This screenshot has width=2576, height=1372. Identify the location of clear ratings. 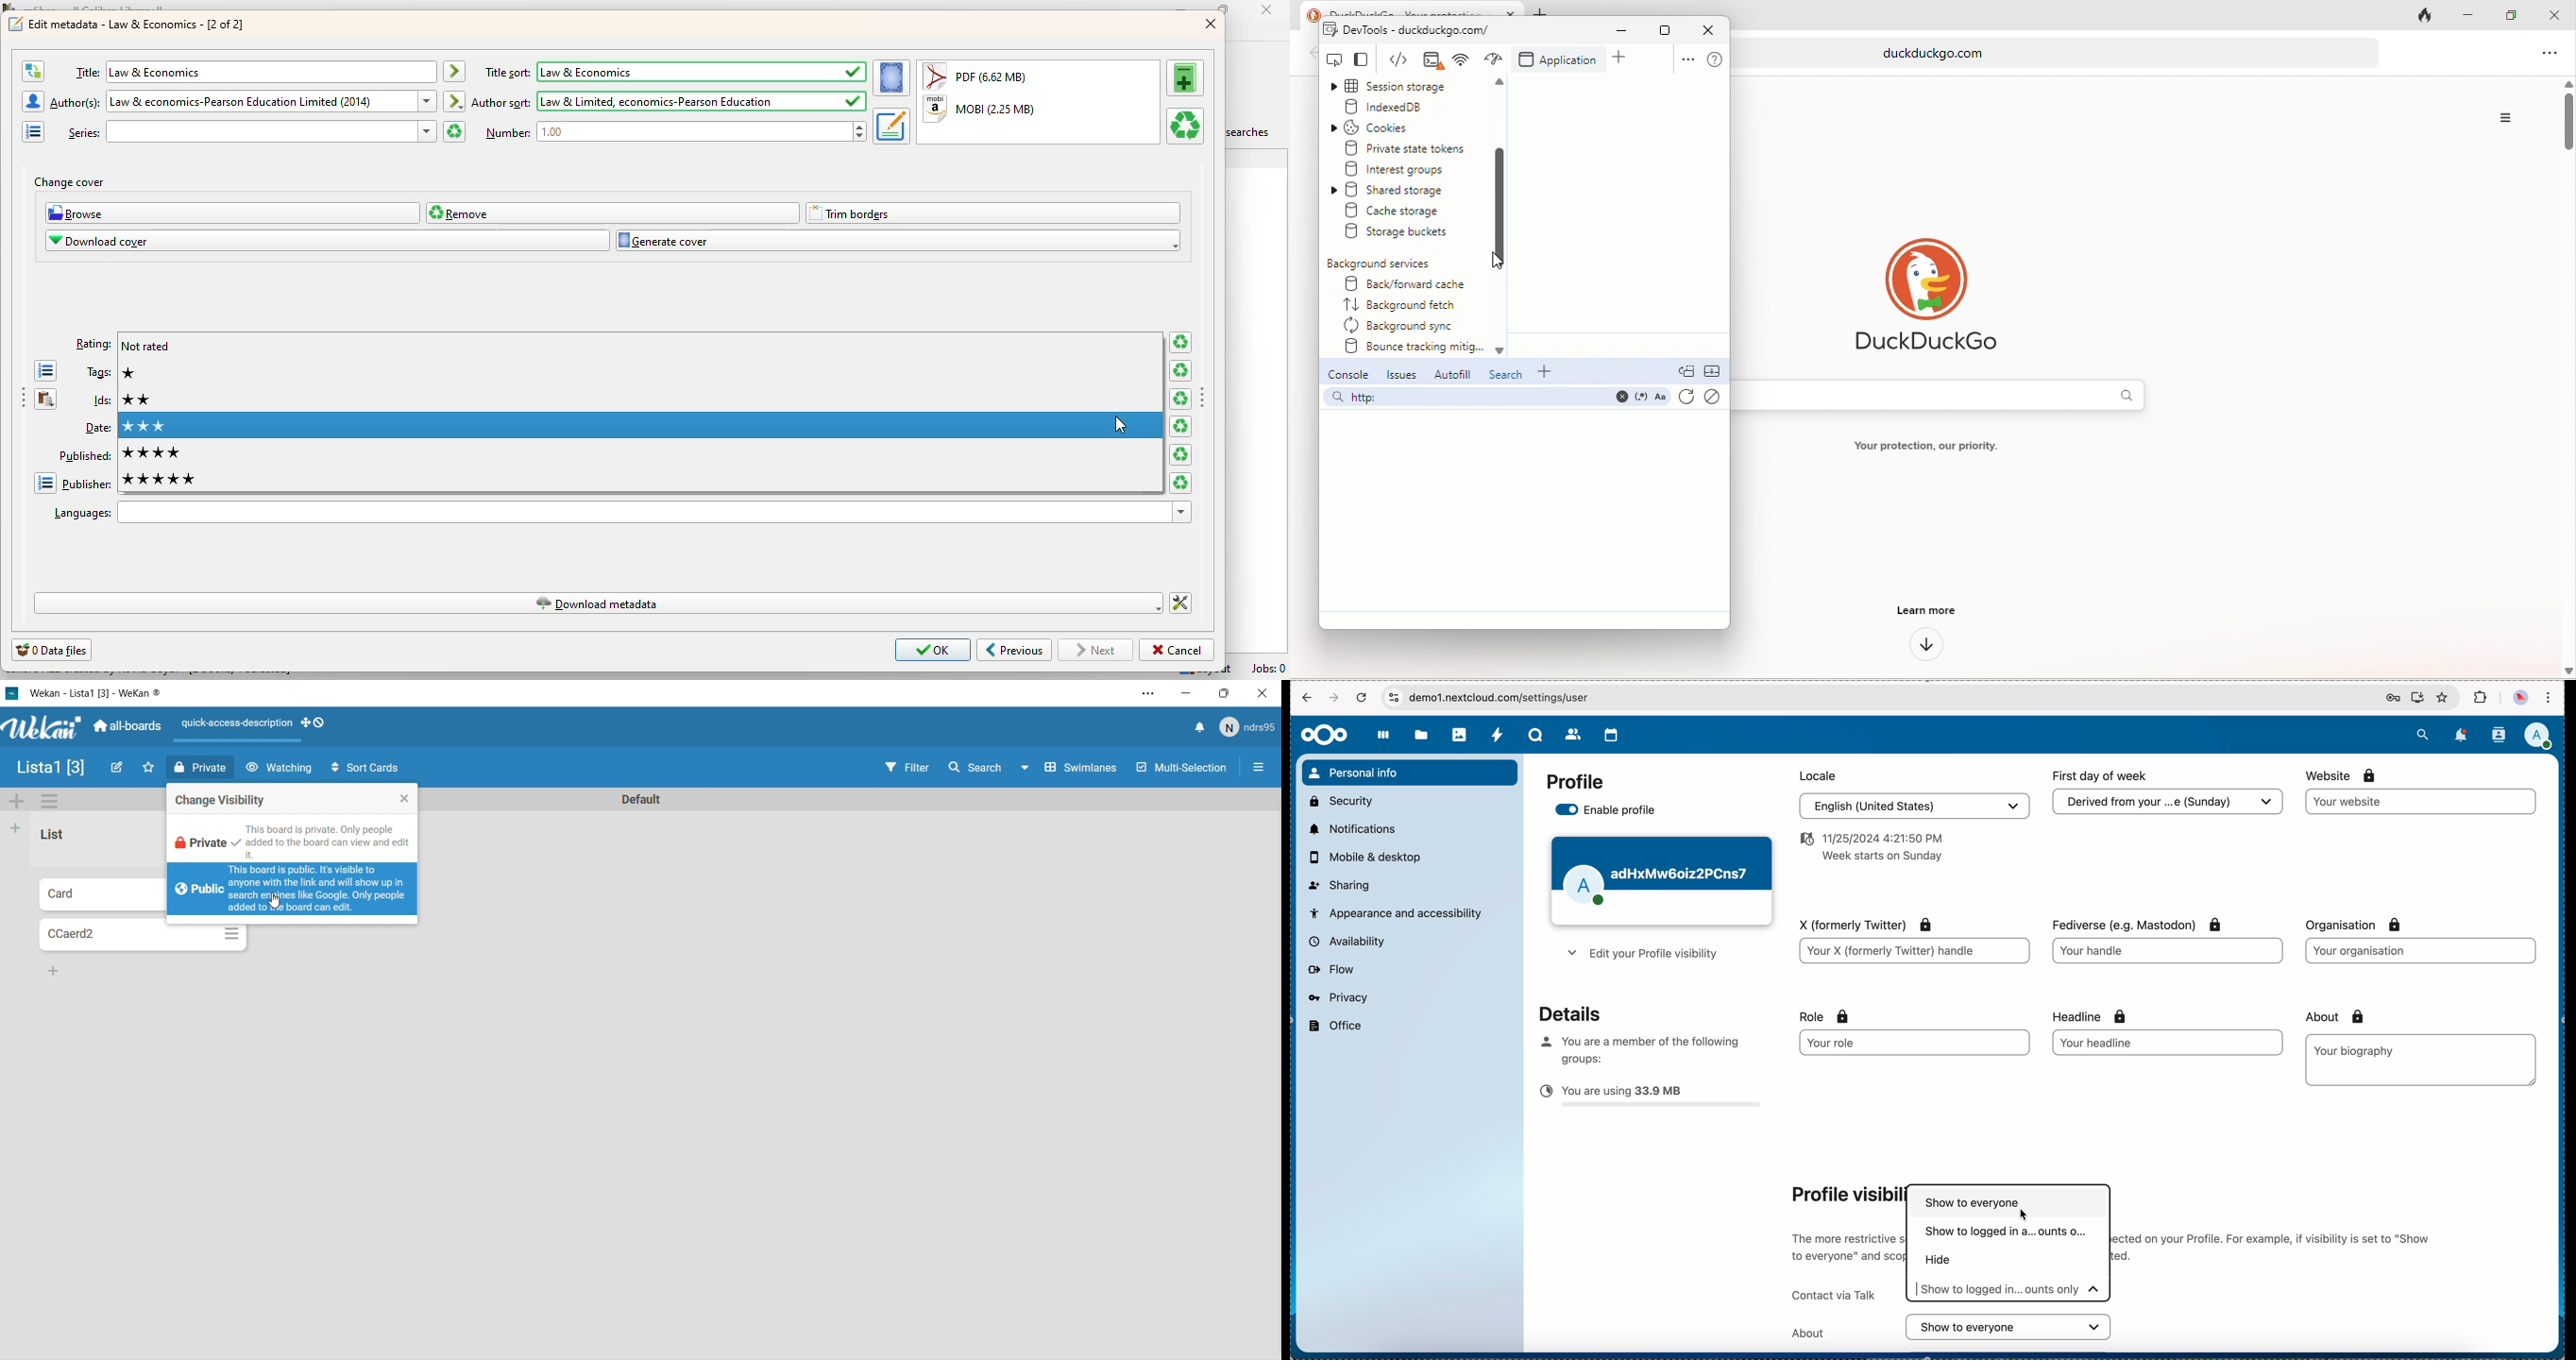
(1180, 343).